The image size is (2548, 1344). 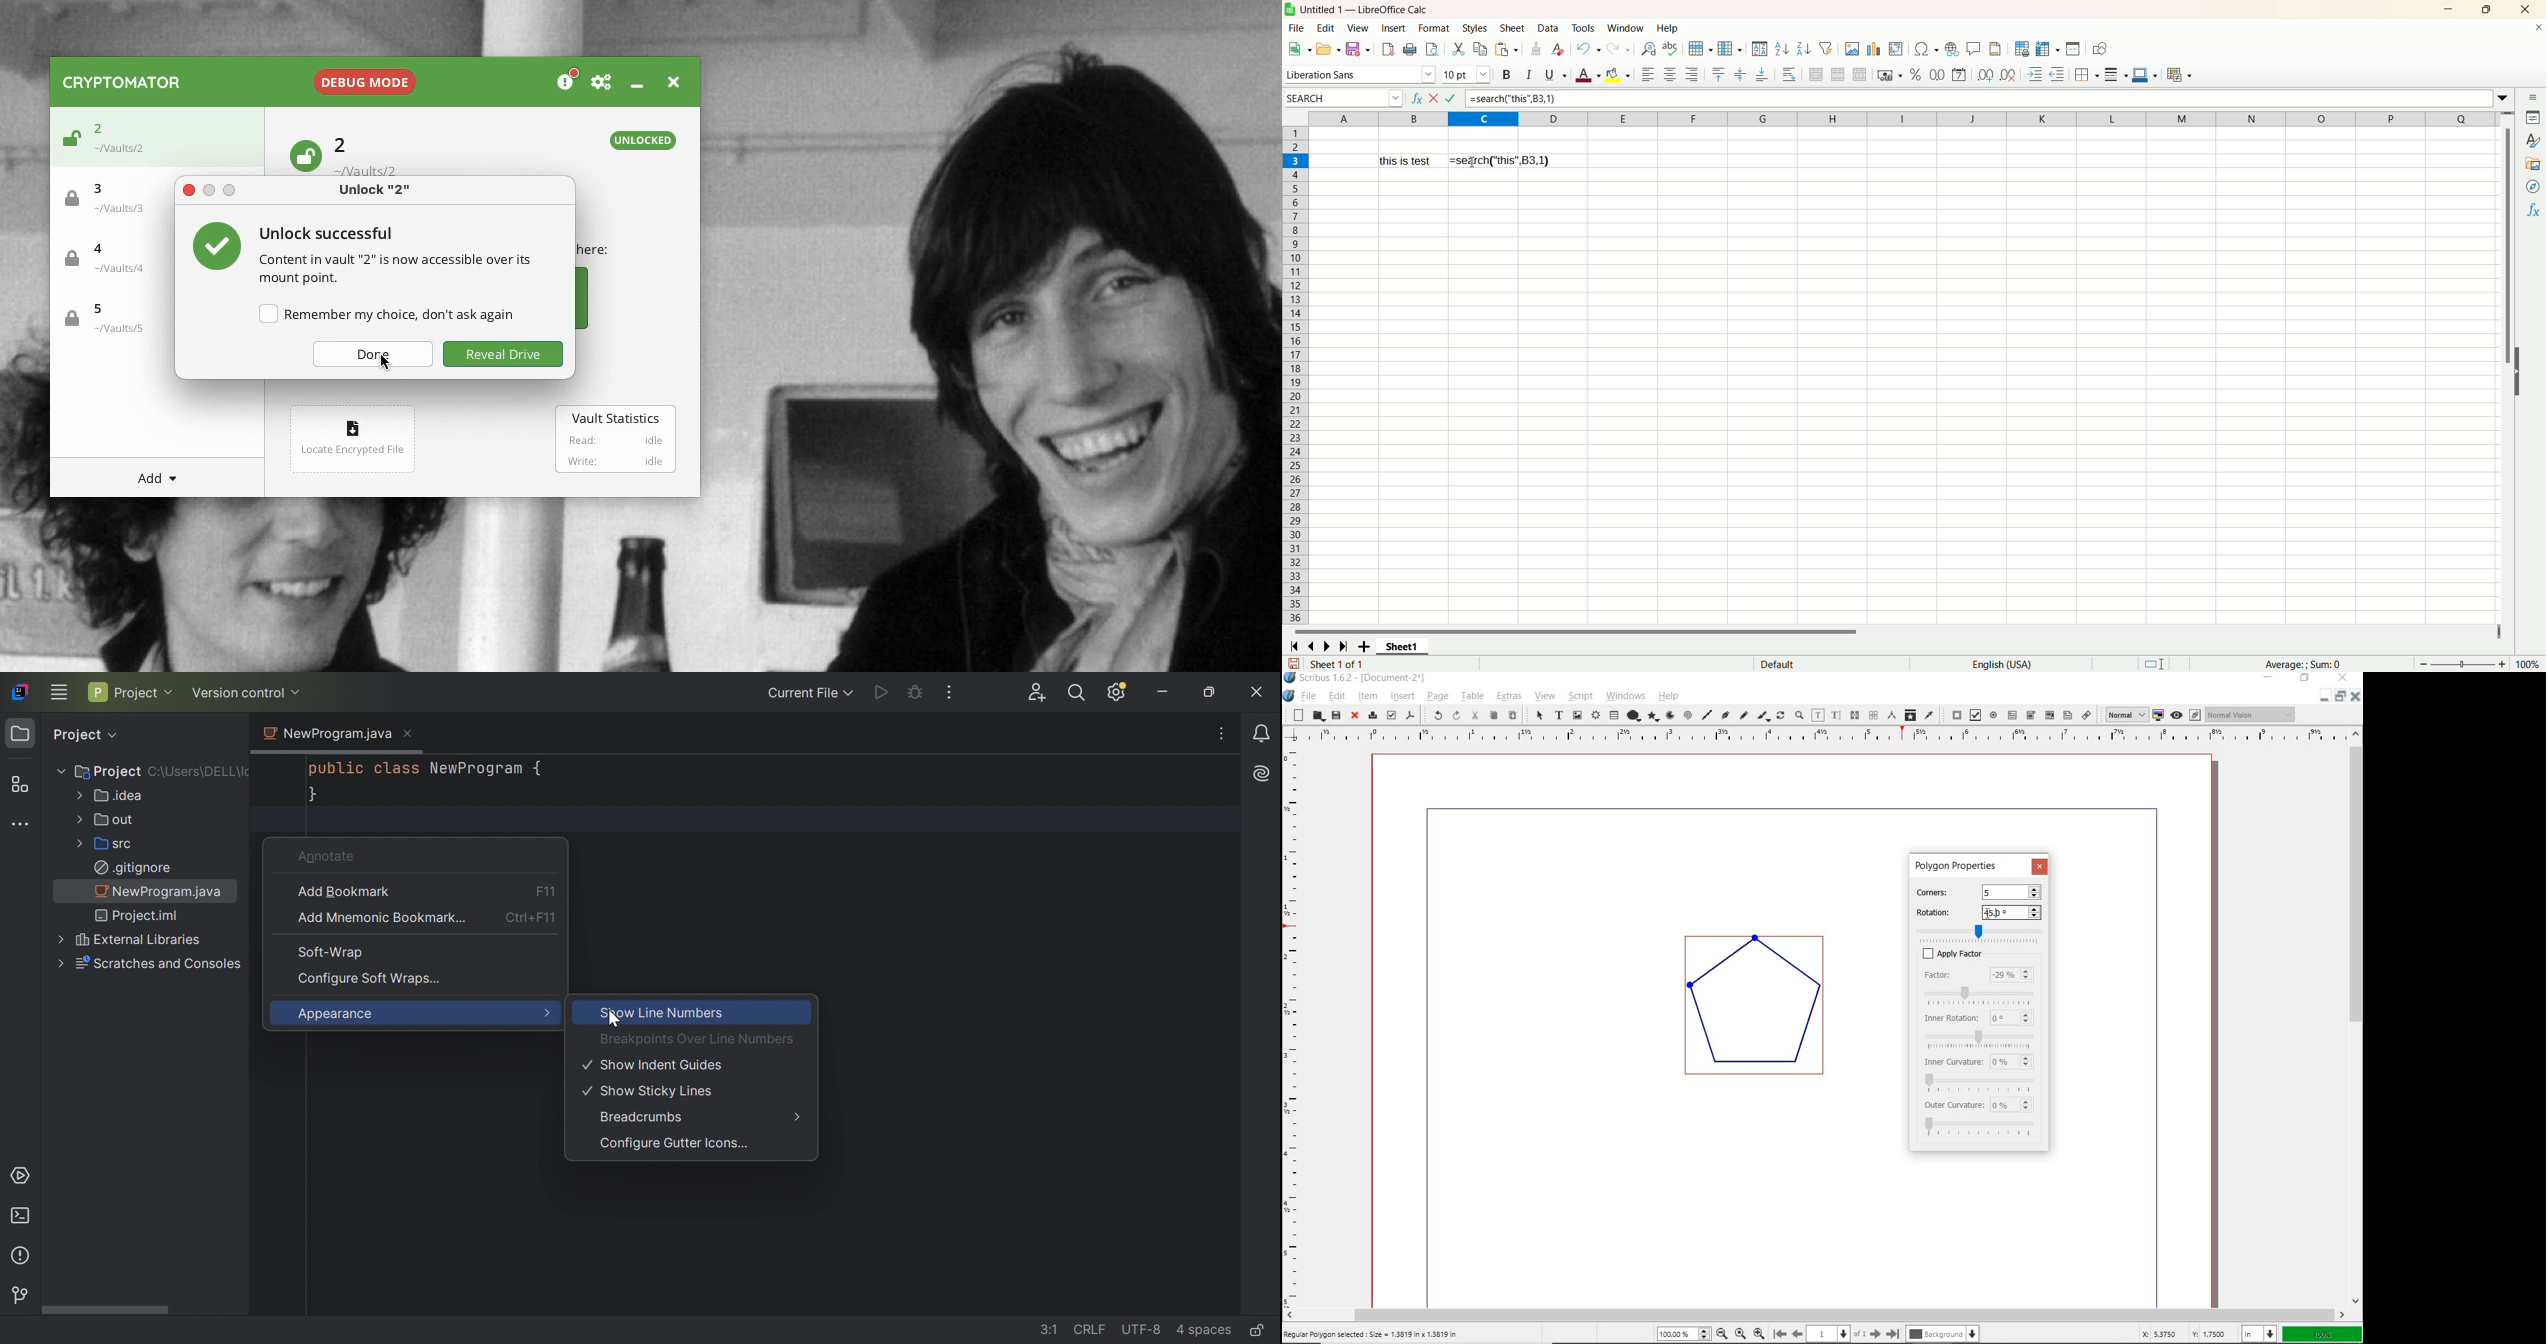 What do you see at coordinates (1476, 716) in the screenshot?
I see `cut` at bounding box center [1476, 716].